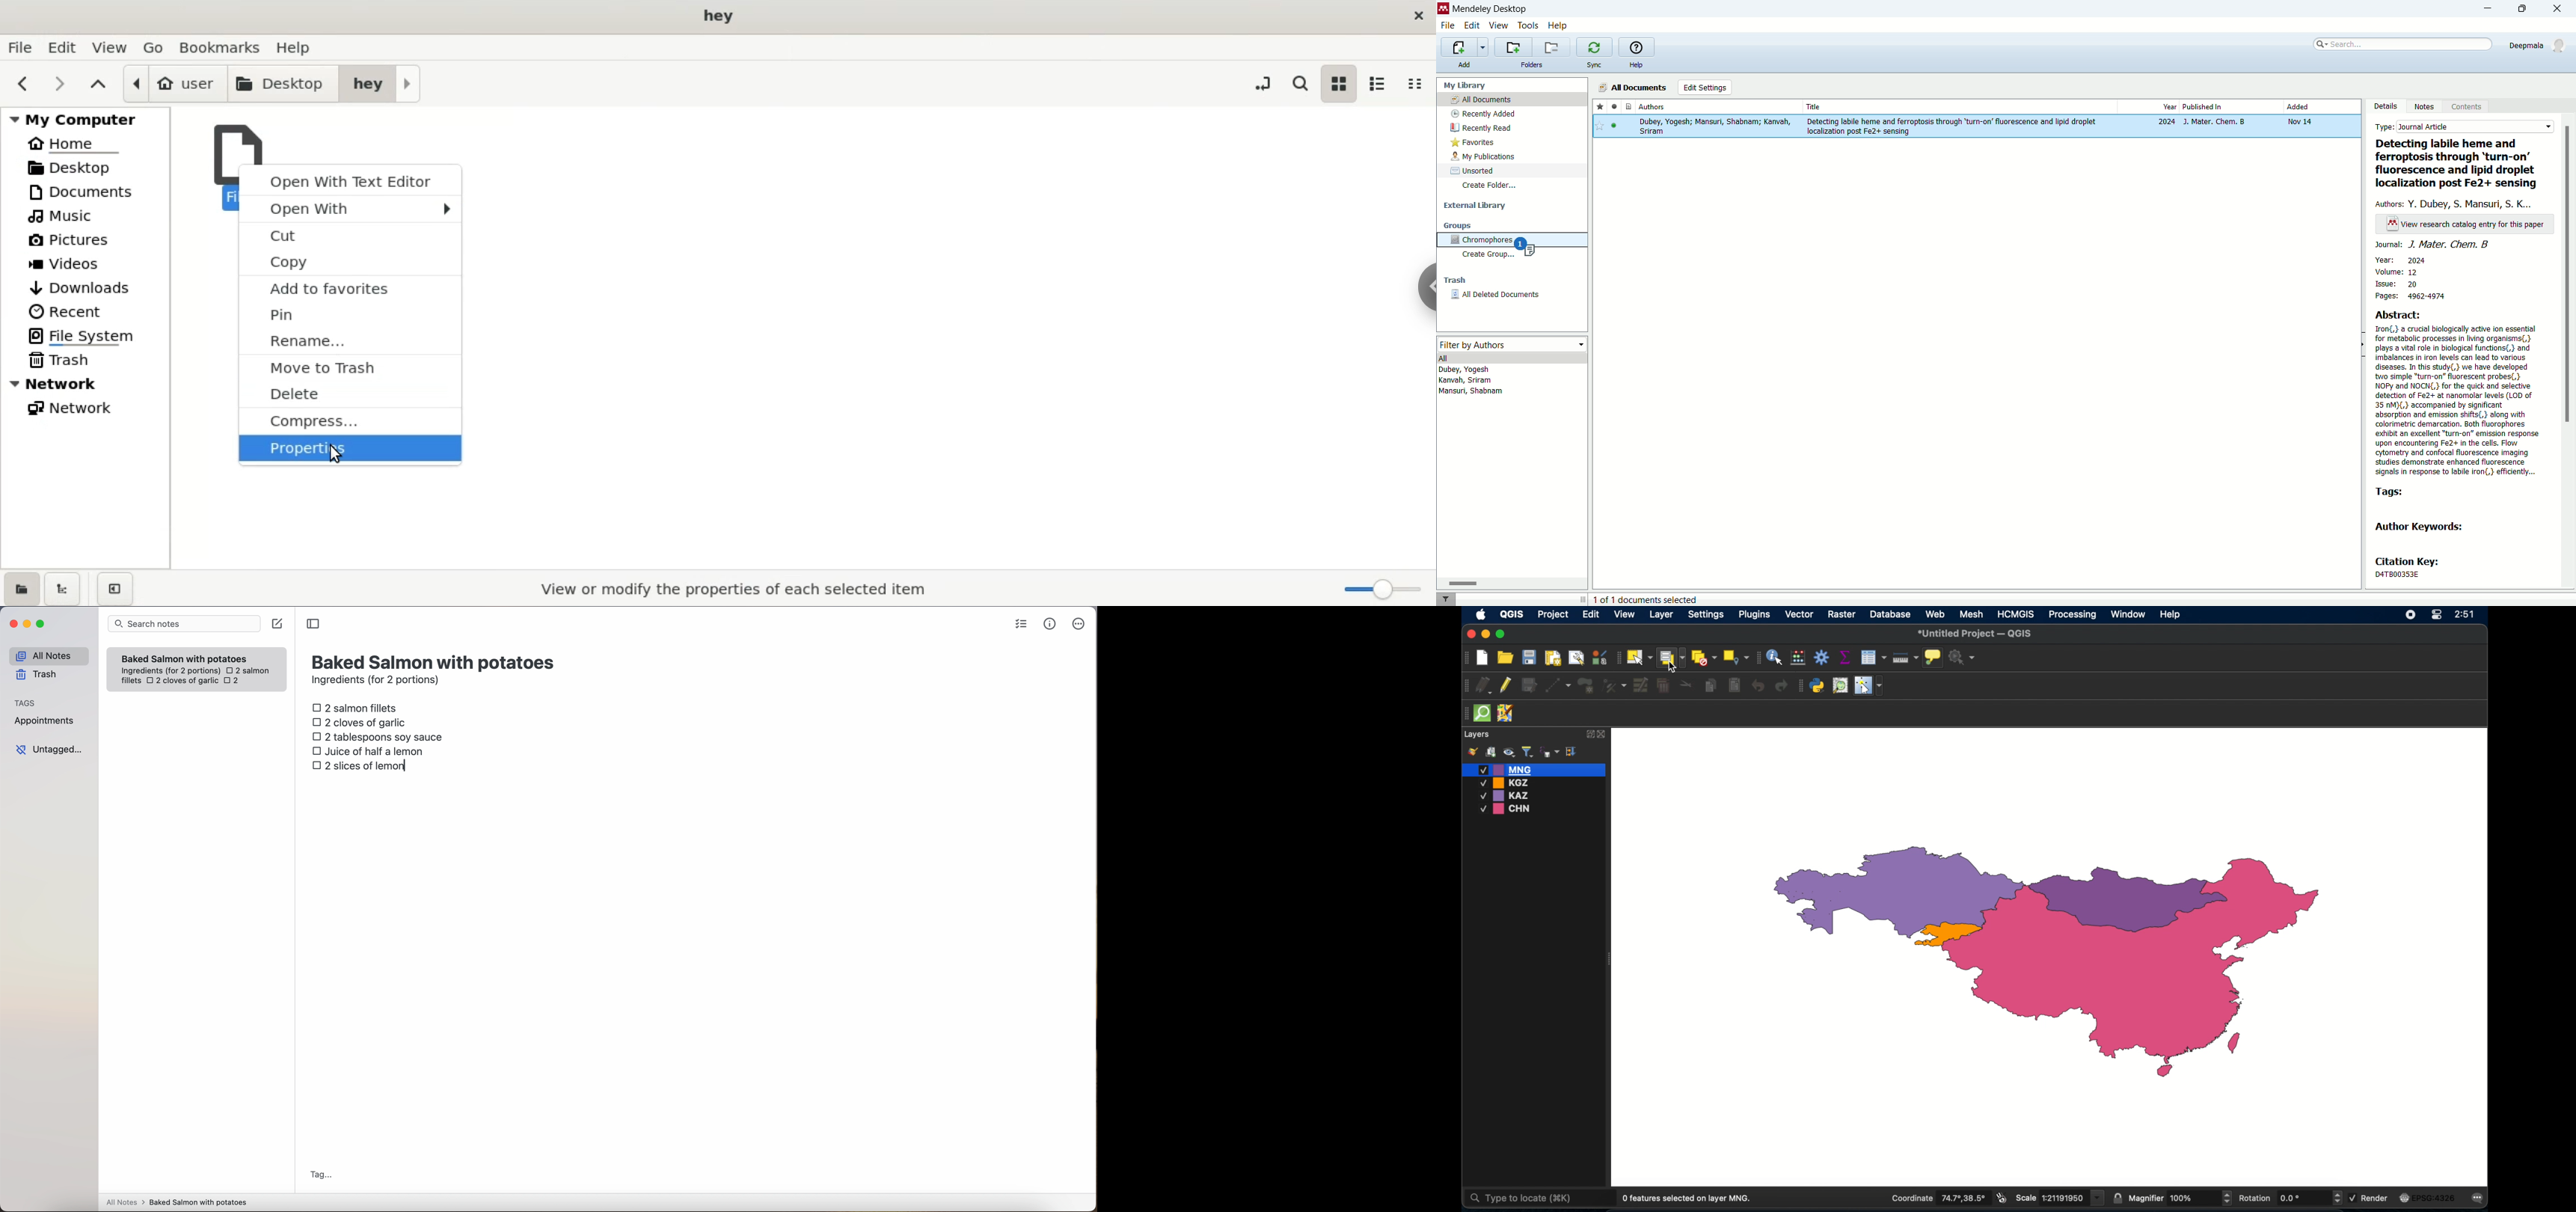  I want to click on authors, so click(1719, 107).